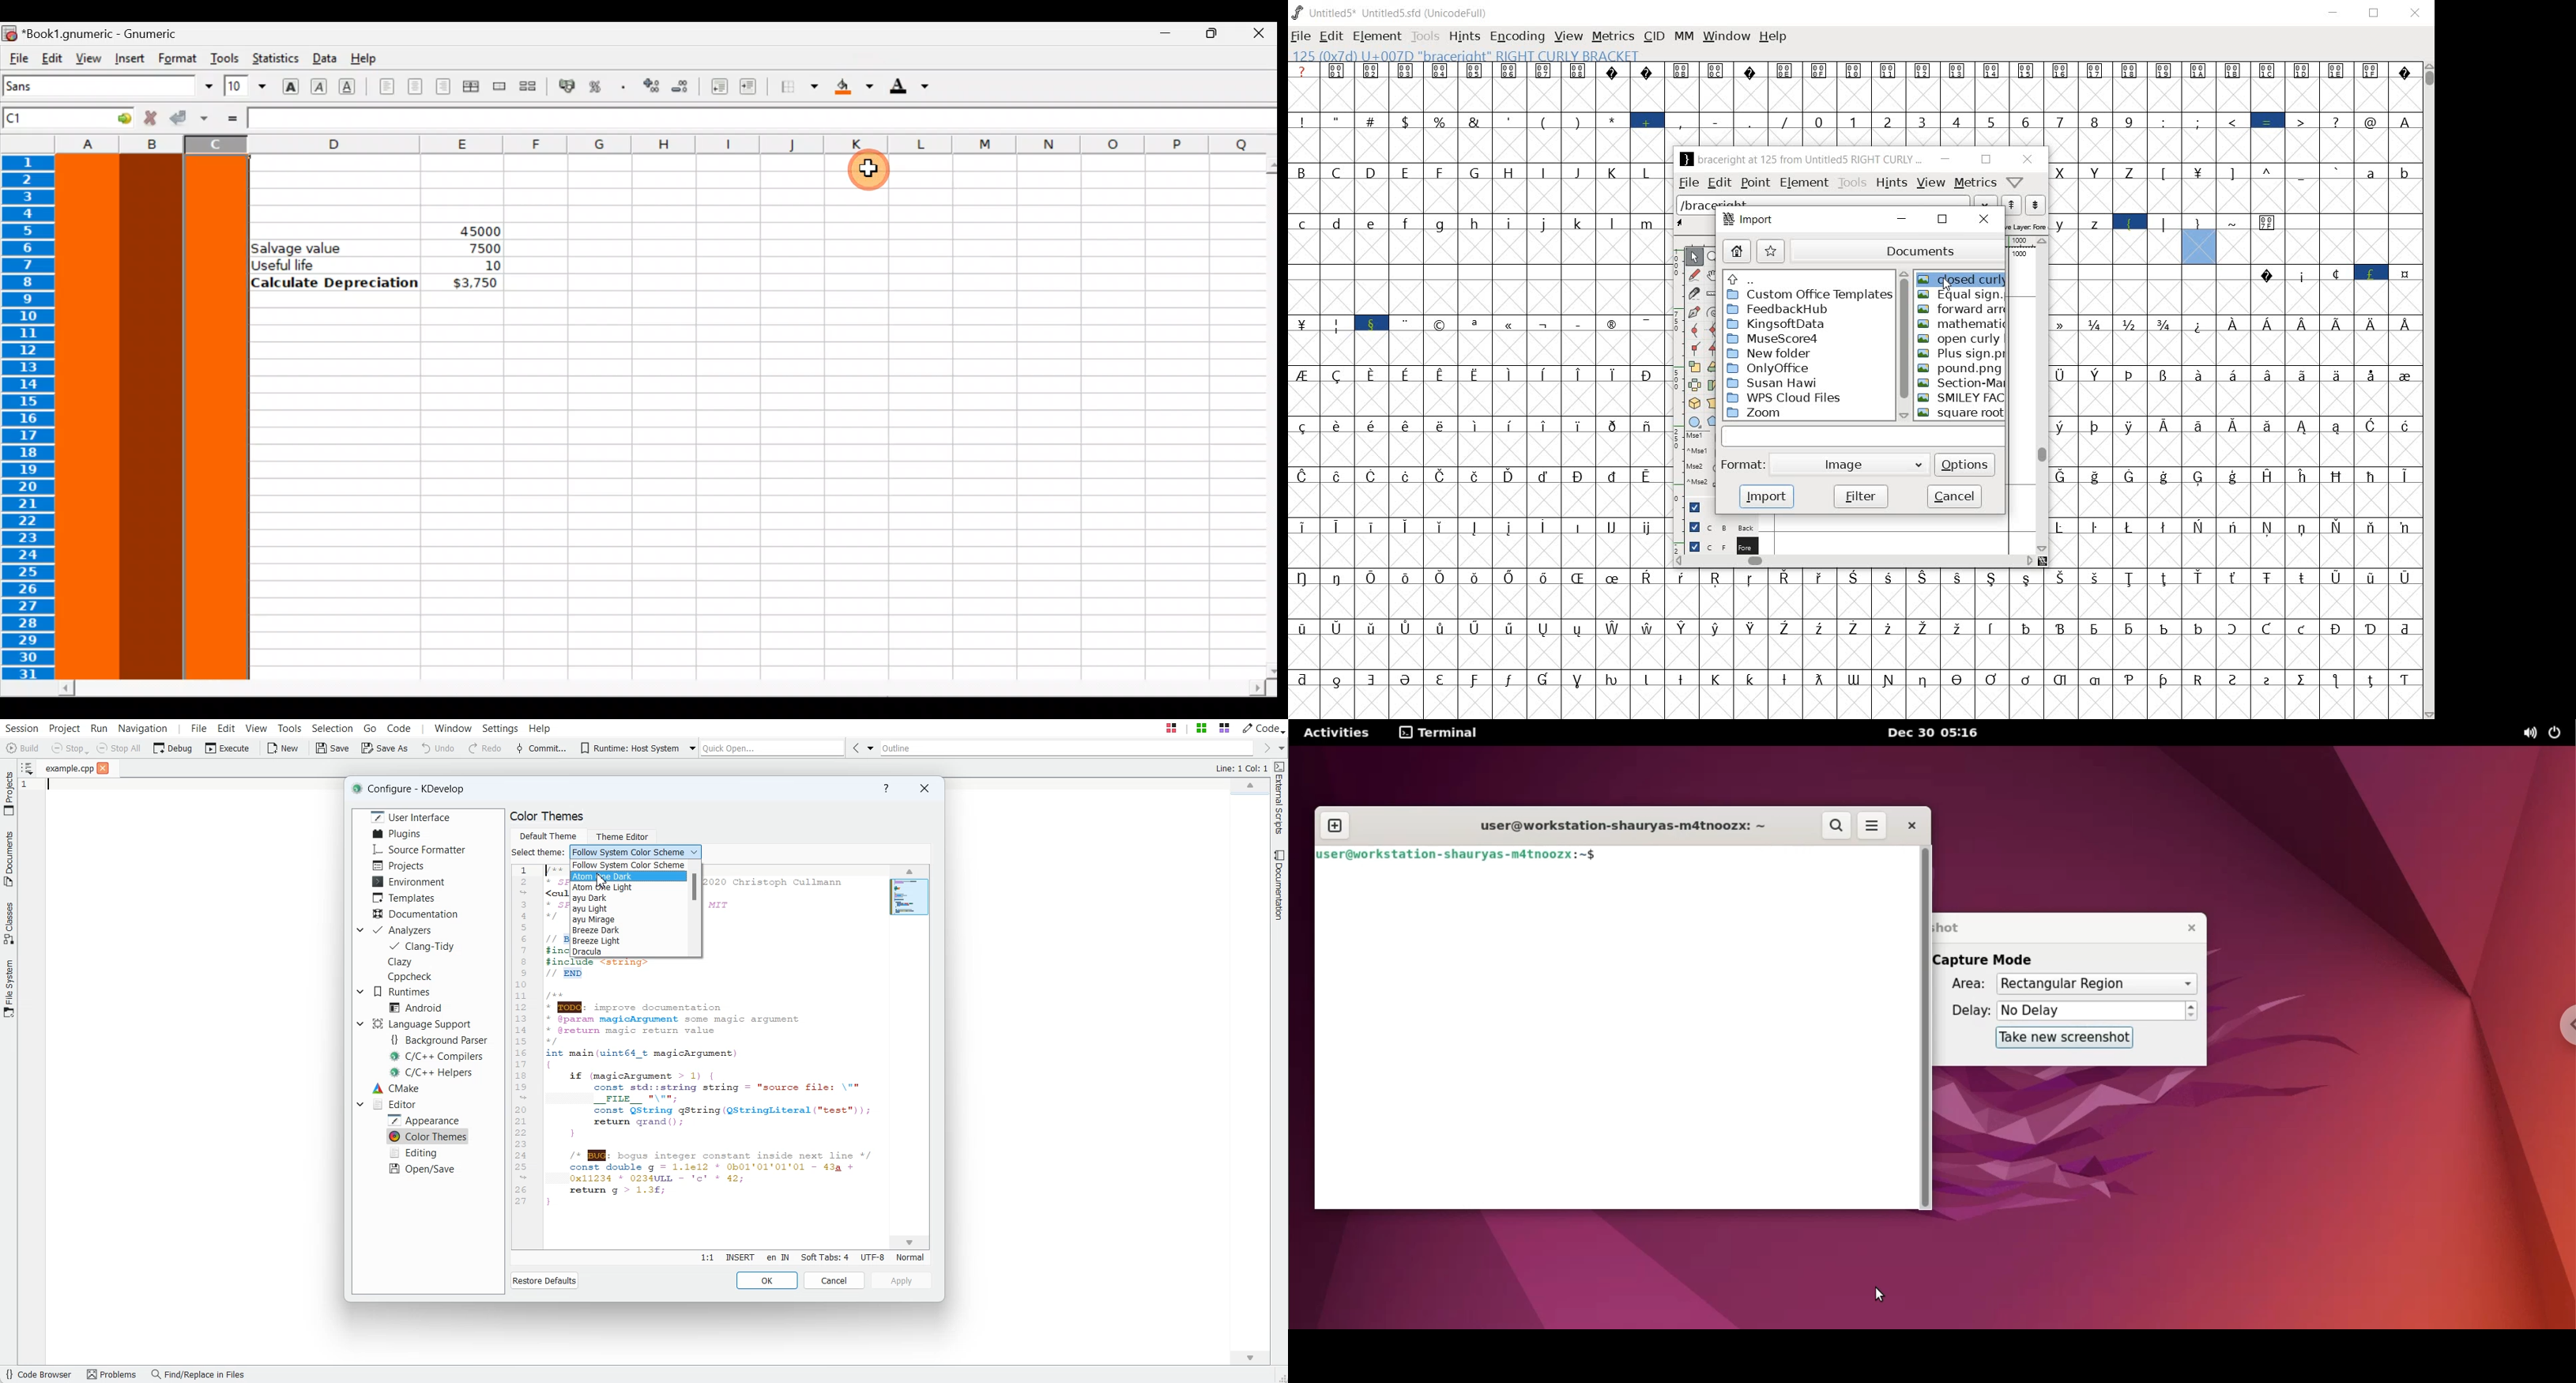 This screenshot has height=1400, width=2576. I want to click on perform a perspective transformation on the selection, so click(1714, 402).